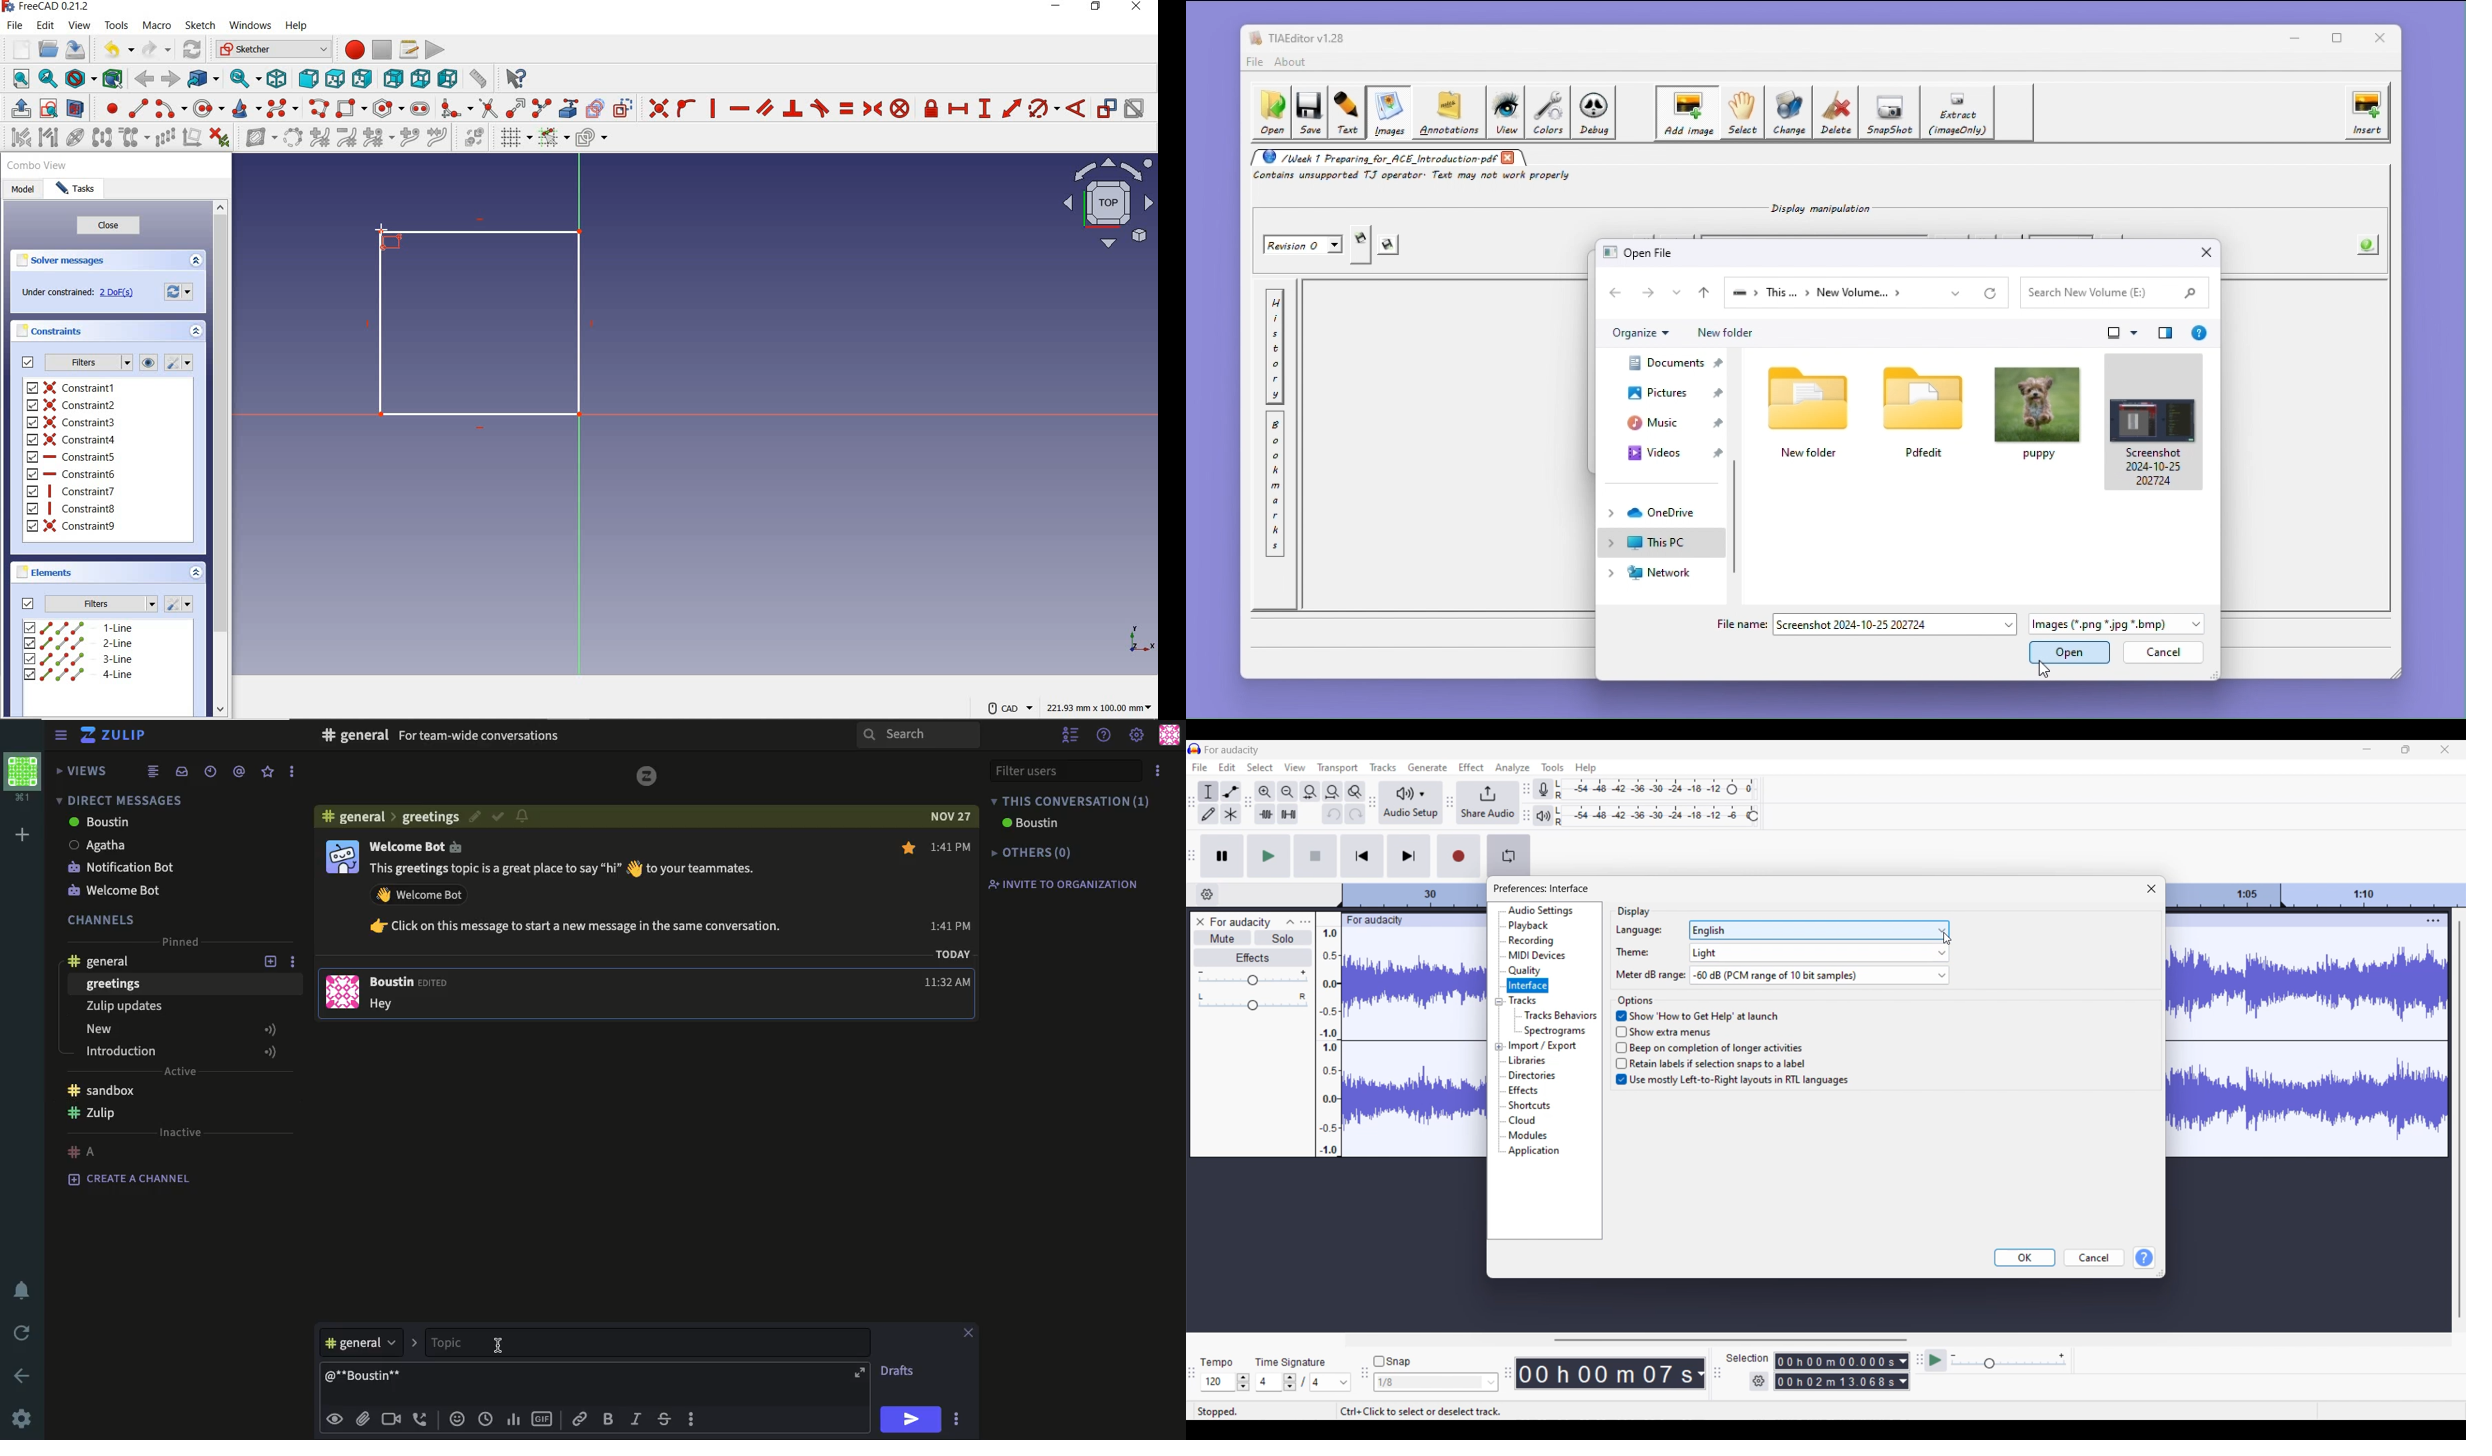 The width and height of the screenshot is (2492, 1456). Describe the element at coordinates (431, 818) in the screenshot. I see `greeting` at that location.